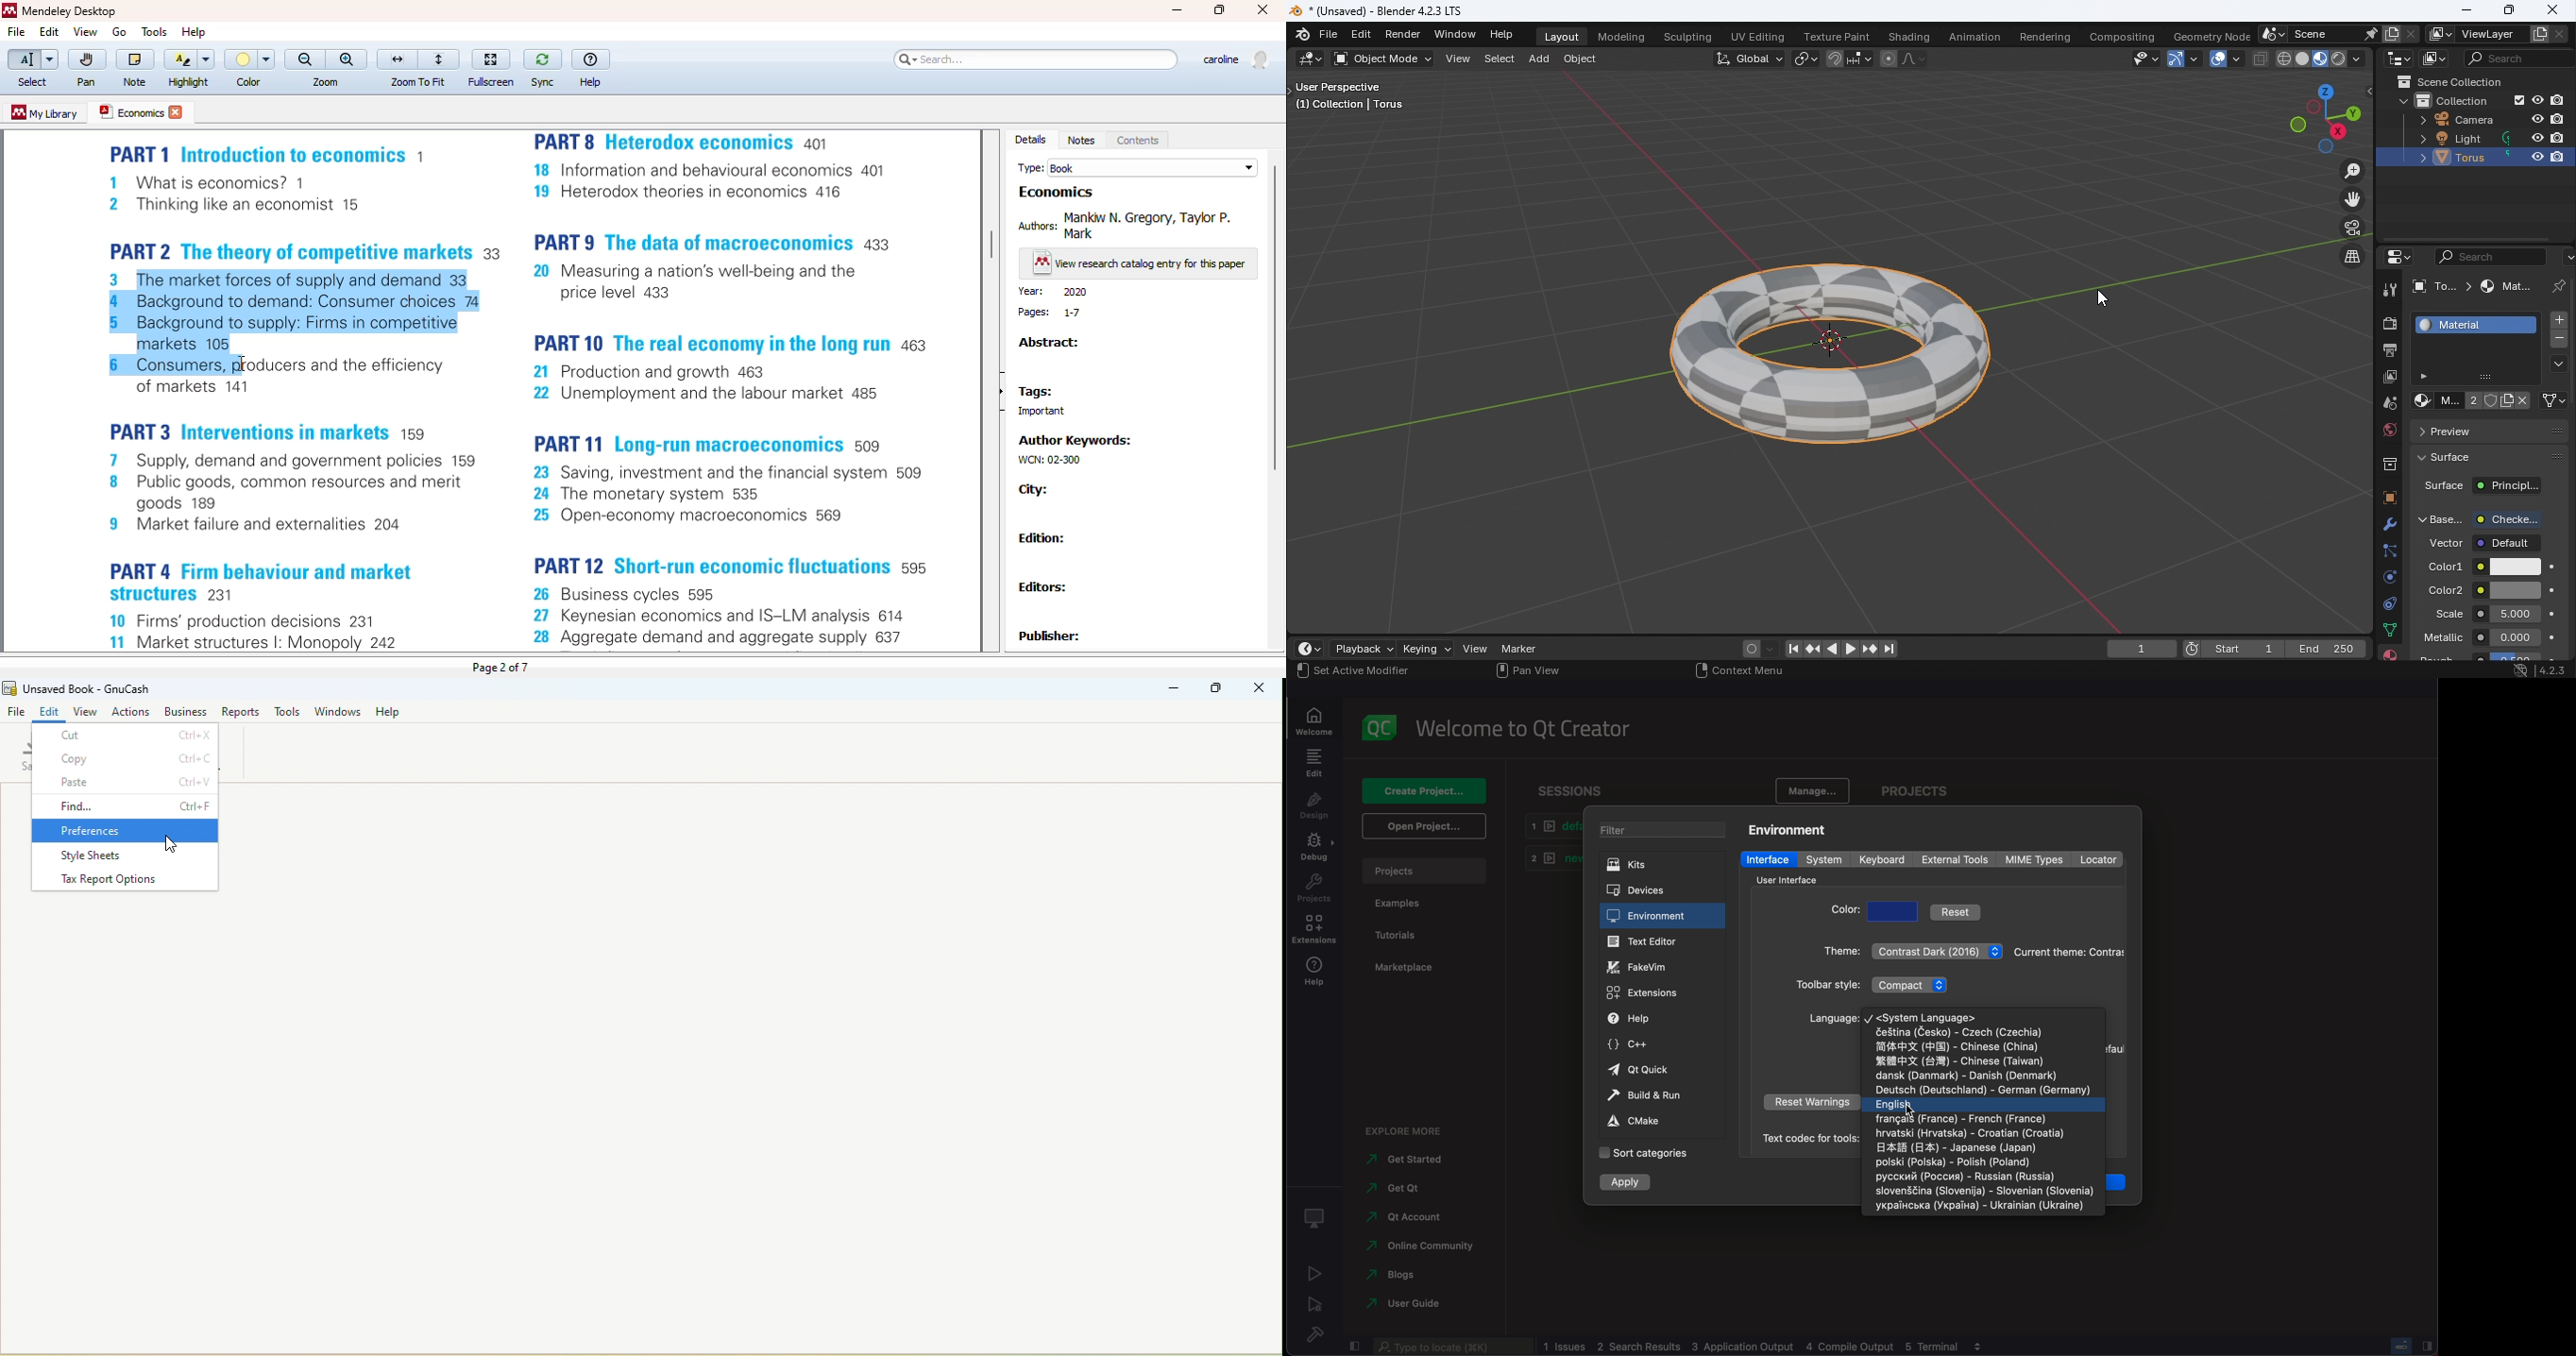 The width and height of the screenshot is (2576, 1372). I want to click on Toggle X-ray, so click(2258, 59).